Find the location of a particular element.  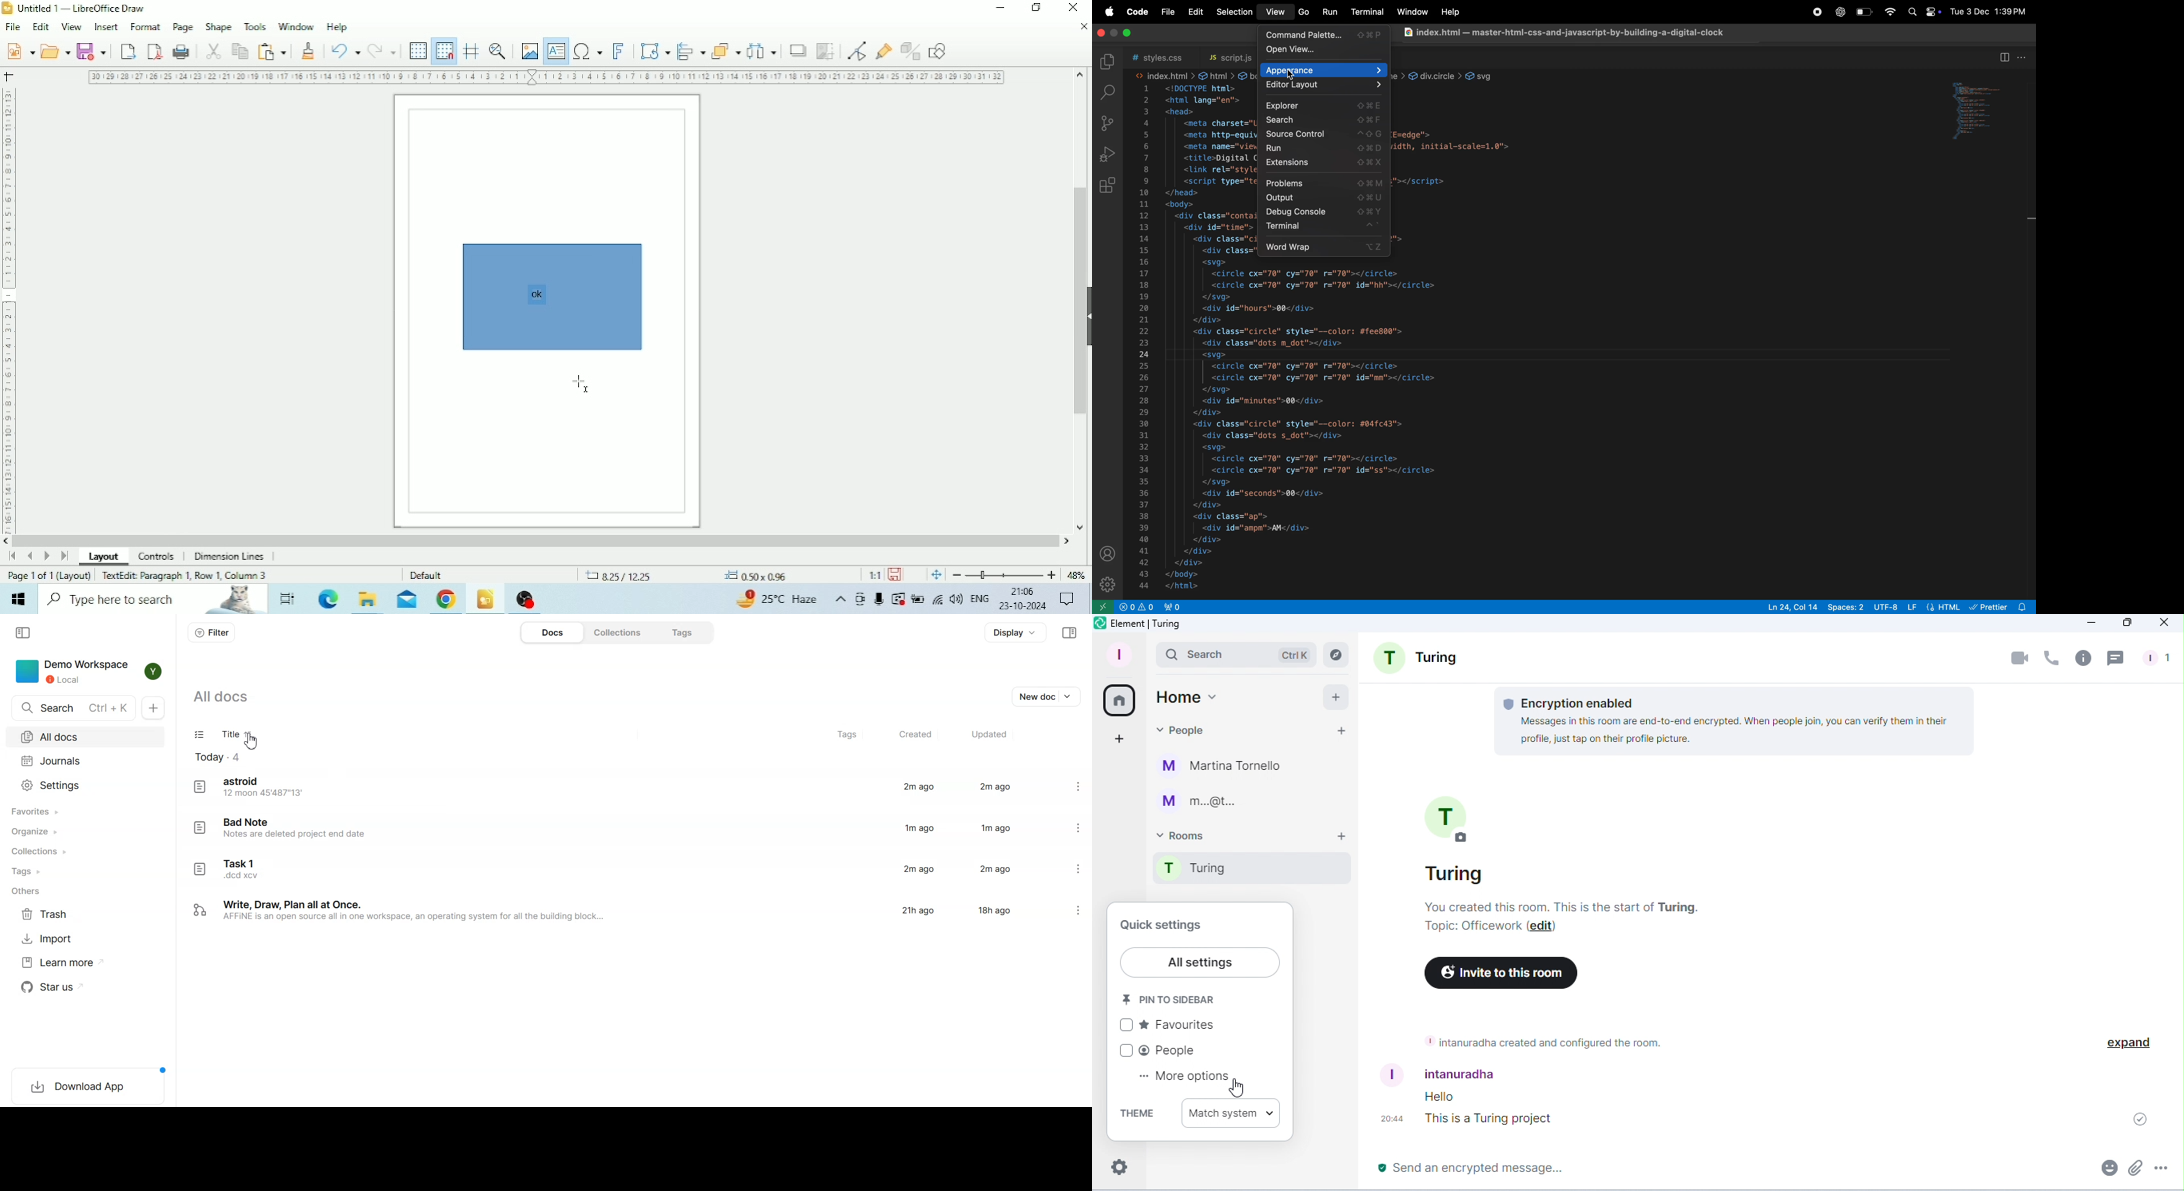

Mic is located at coordinates (879, 600).